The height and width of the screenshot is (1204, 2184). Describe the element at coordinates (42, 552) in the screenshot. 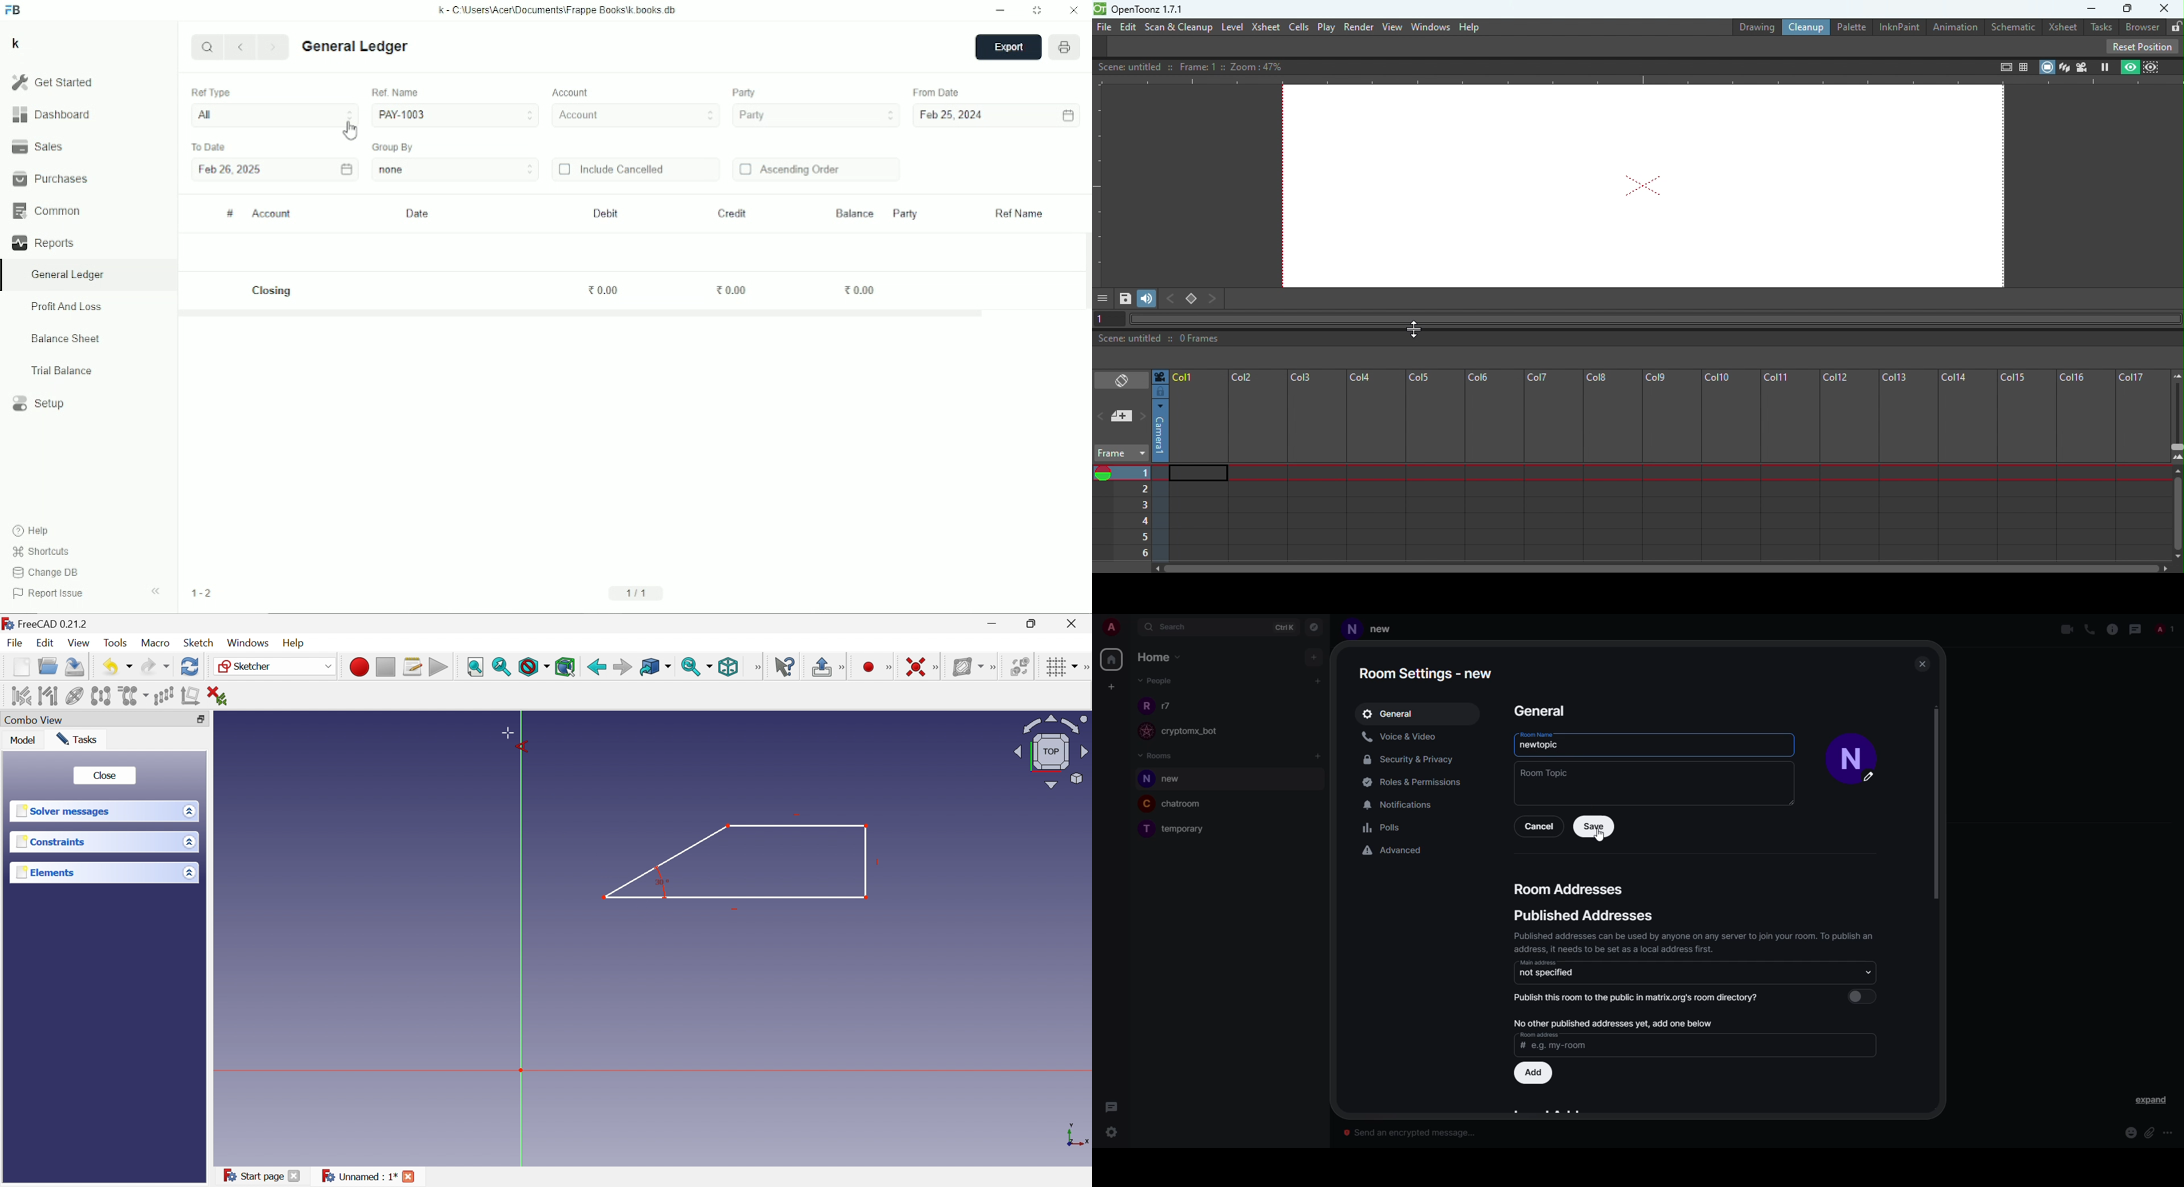

I see `Shortcuts` at that location.